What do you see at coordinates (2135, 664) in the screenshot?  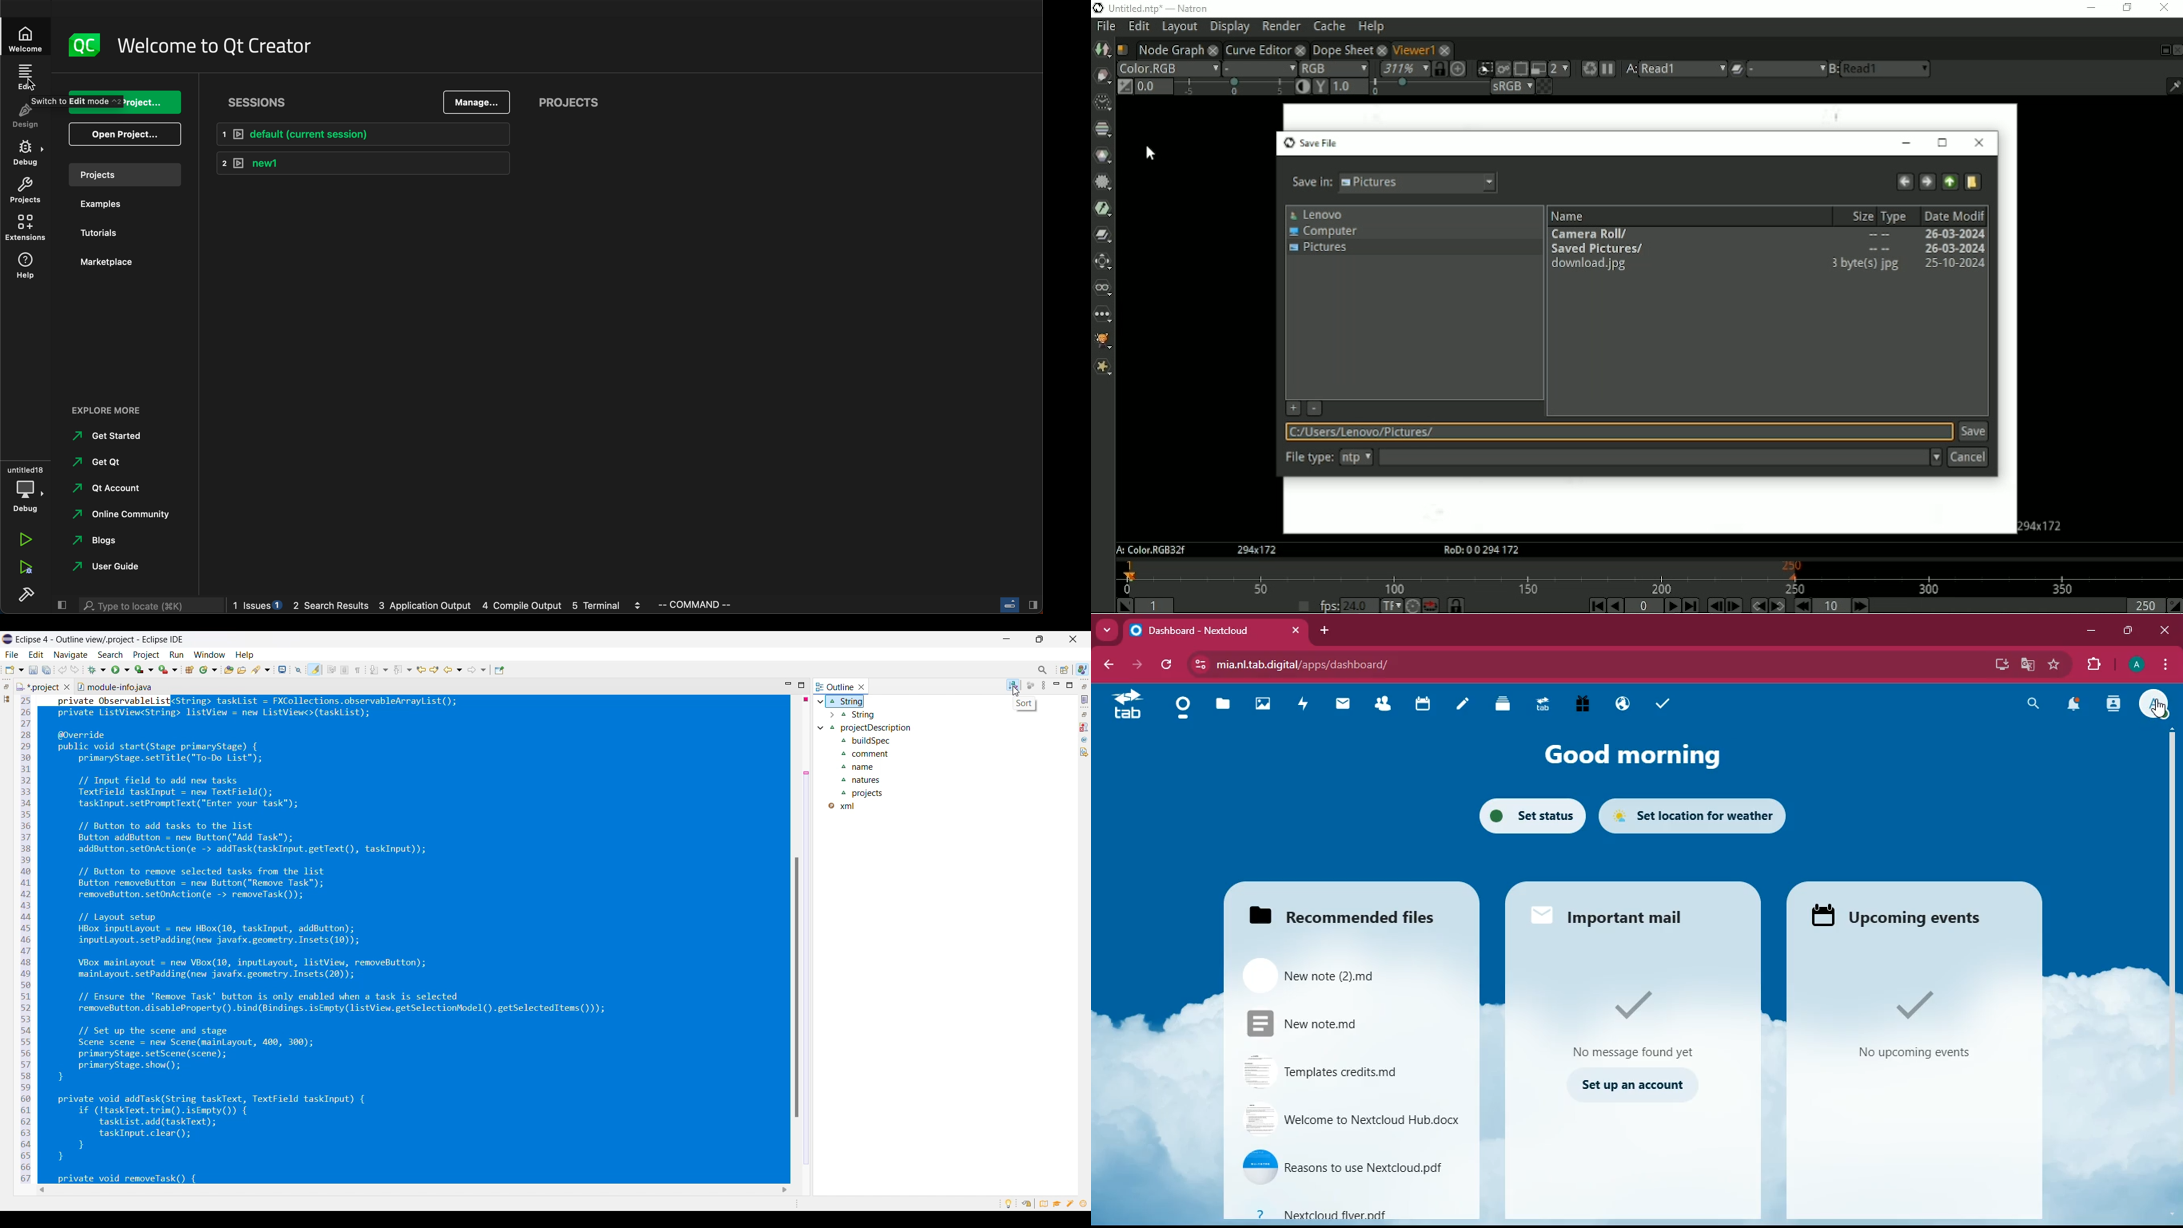 I see `pfoile` at bounding box center [2135, 664].